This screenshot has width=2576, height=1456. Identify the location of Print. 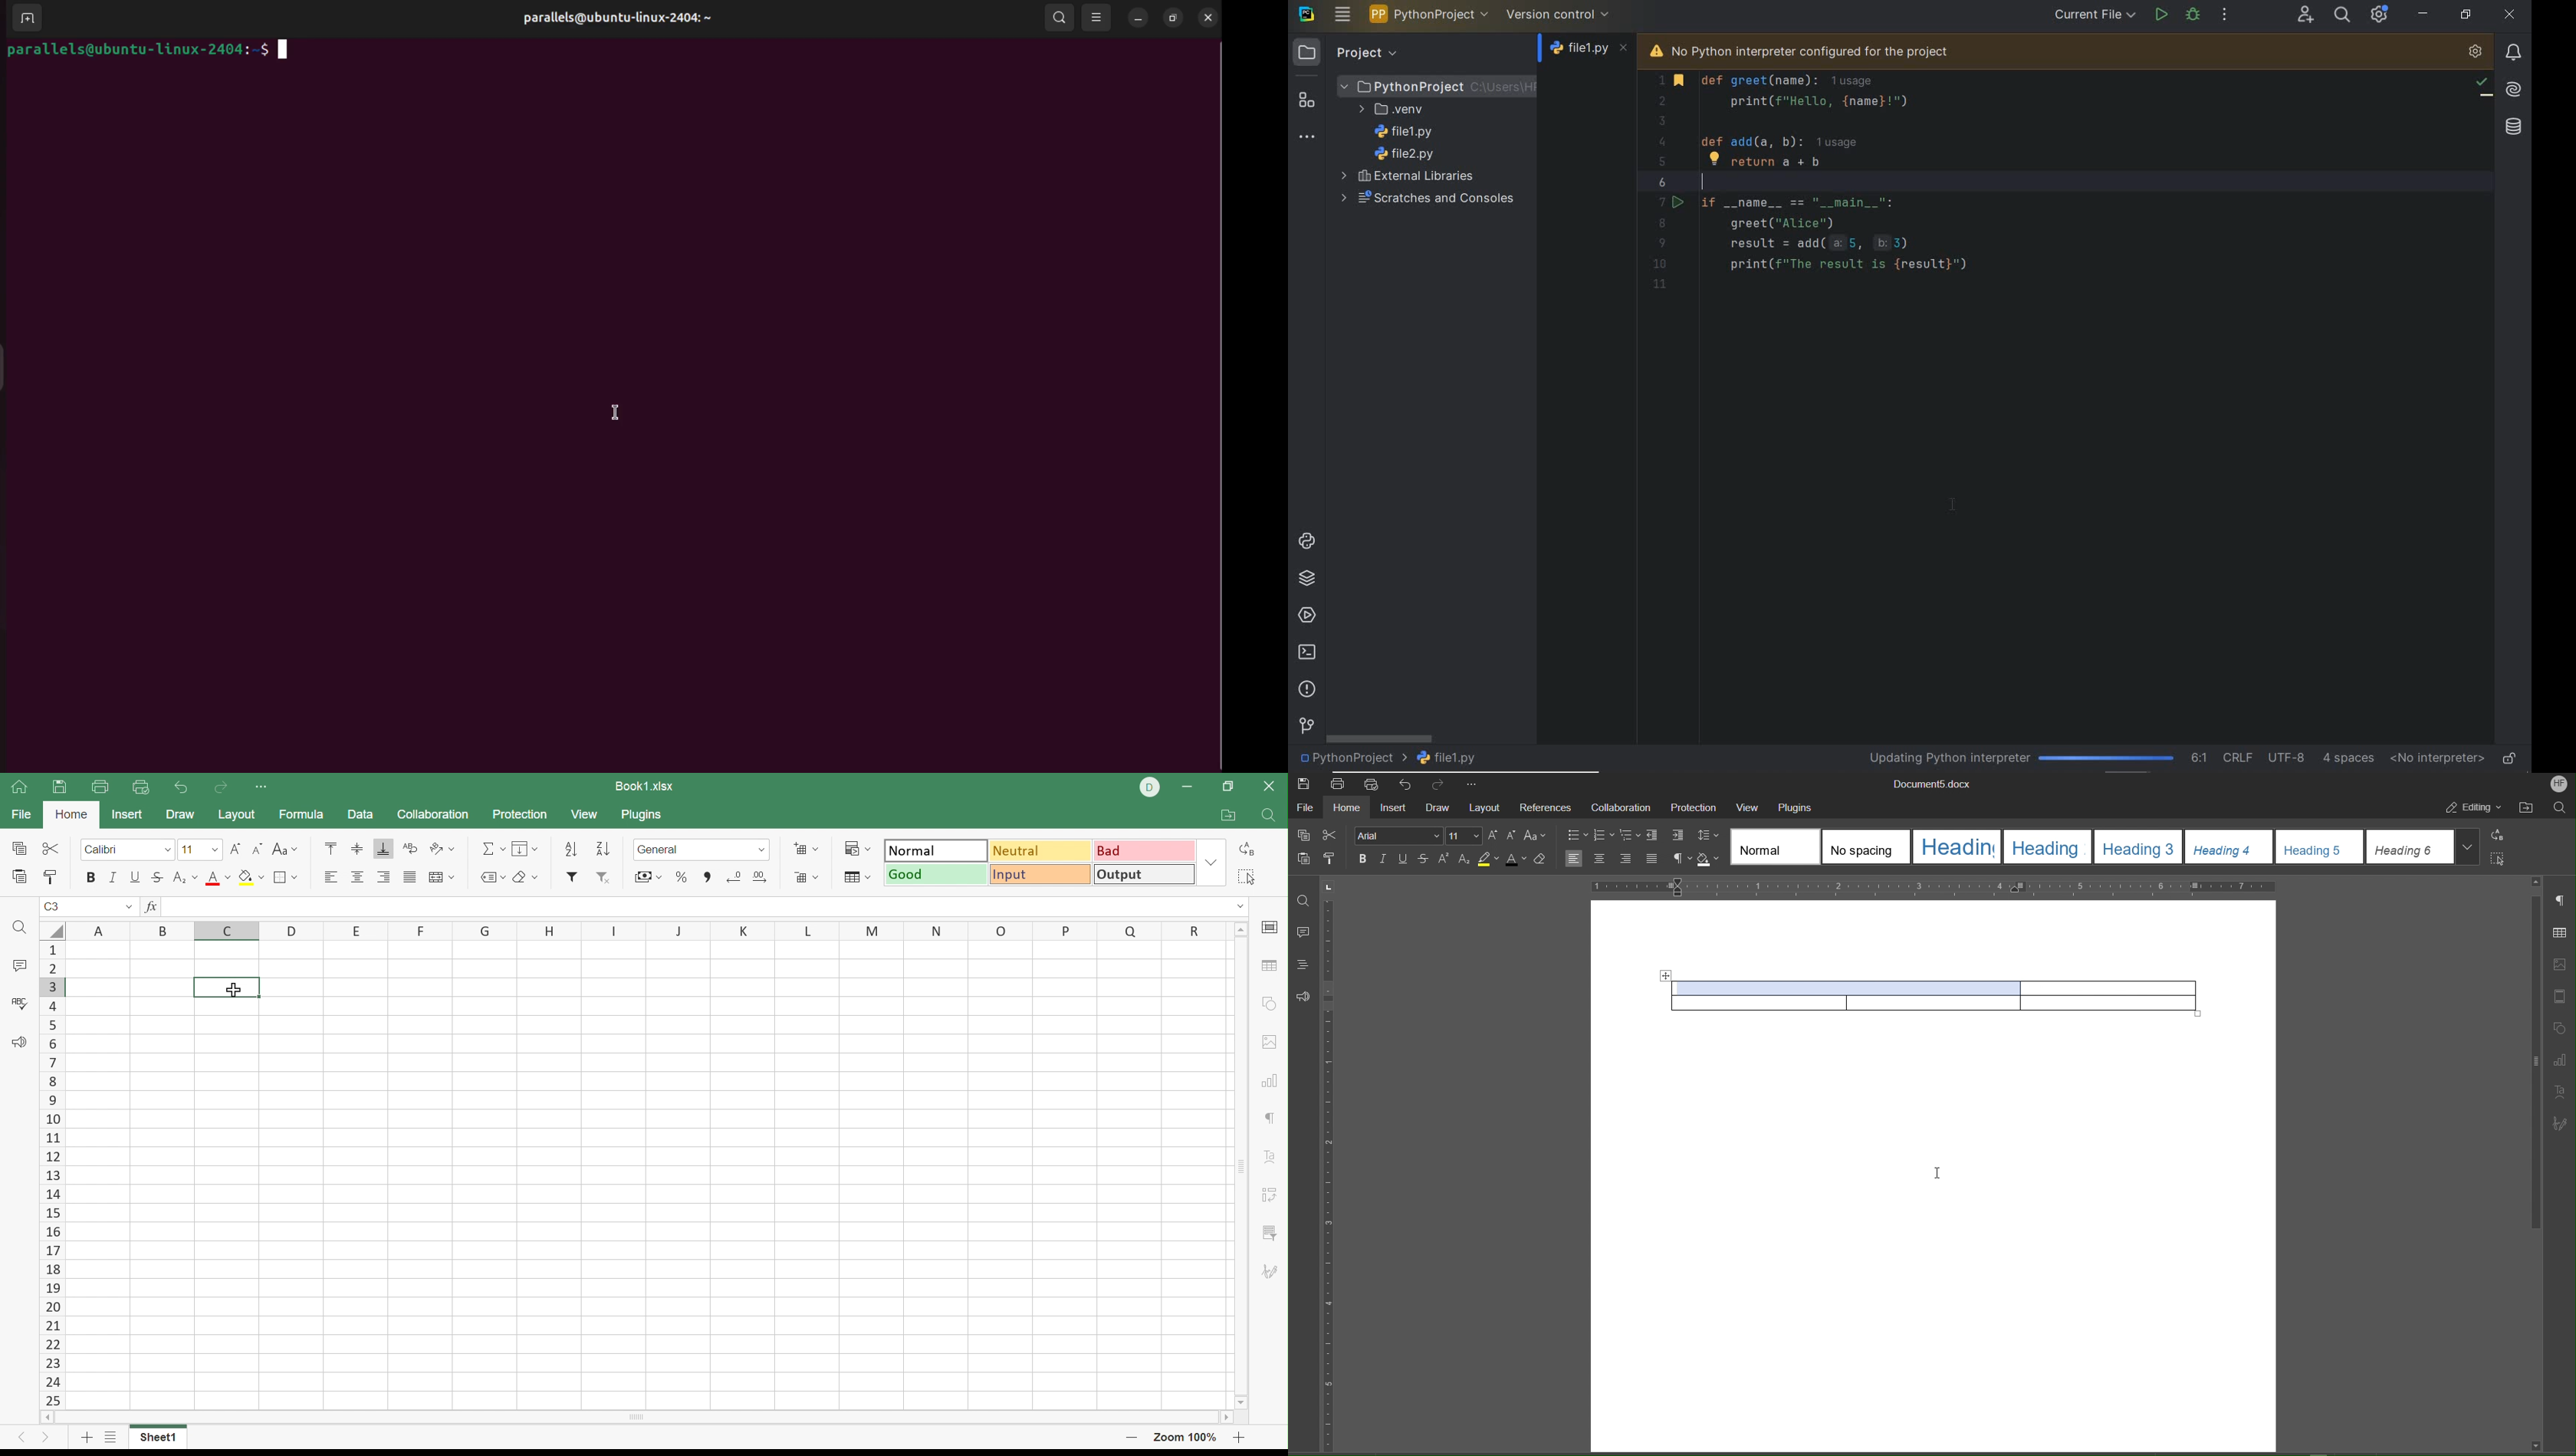
(1338, 784).